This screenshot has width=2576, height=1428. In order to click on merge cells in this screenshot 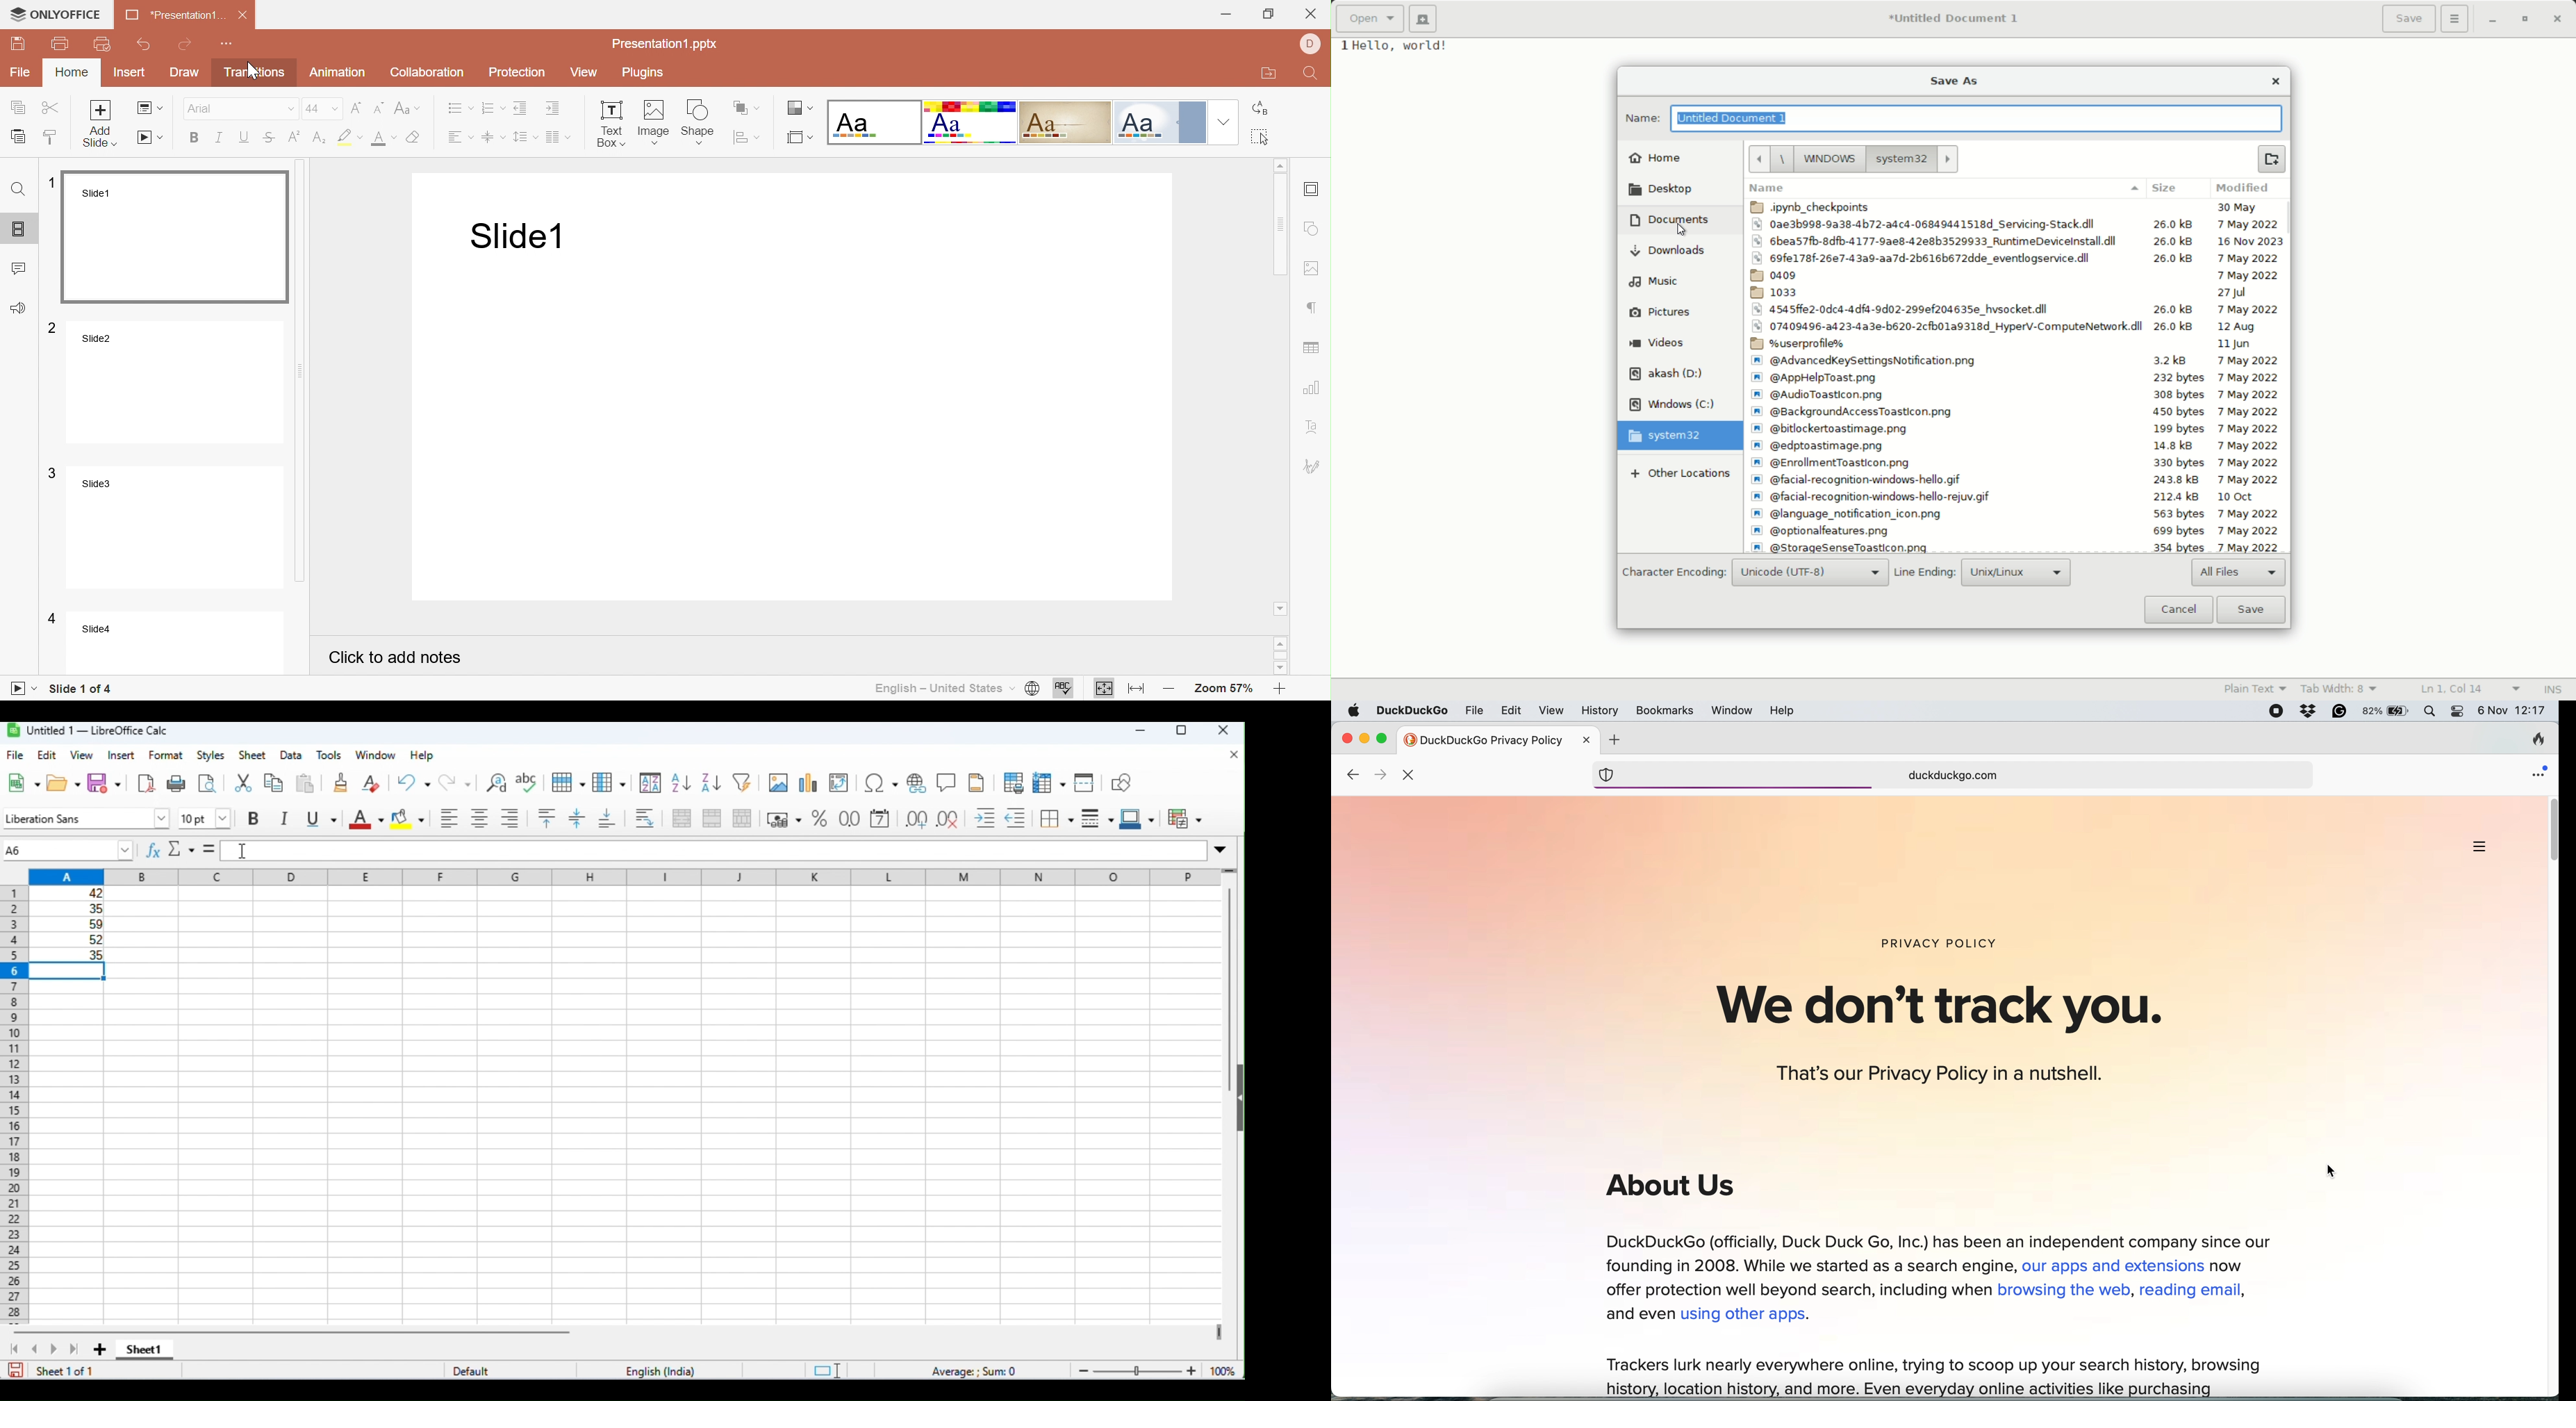, I will do `click(711, 818)`.